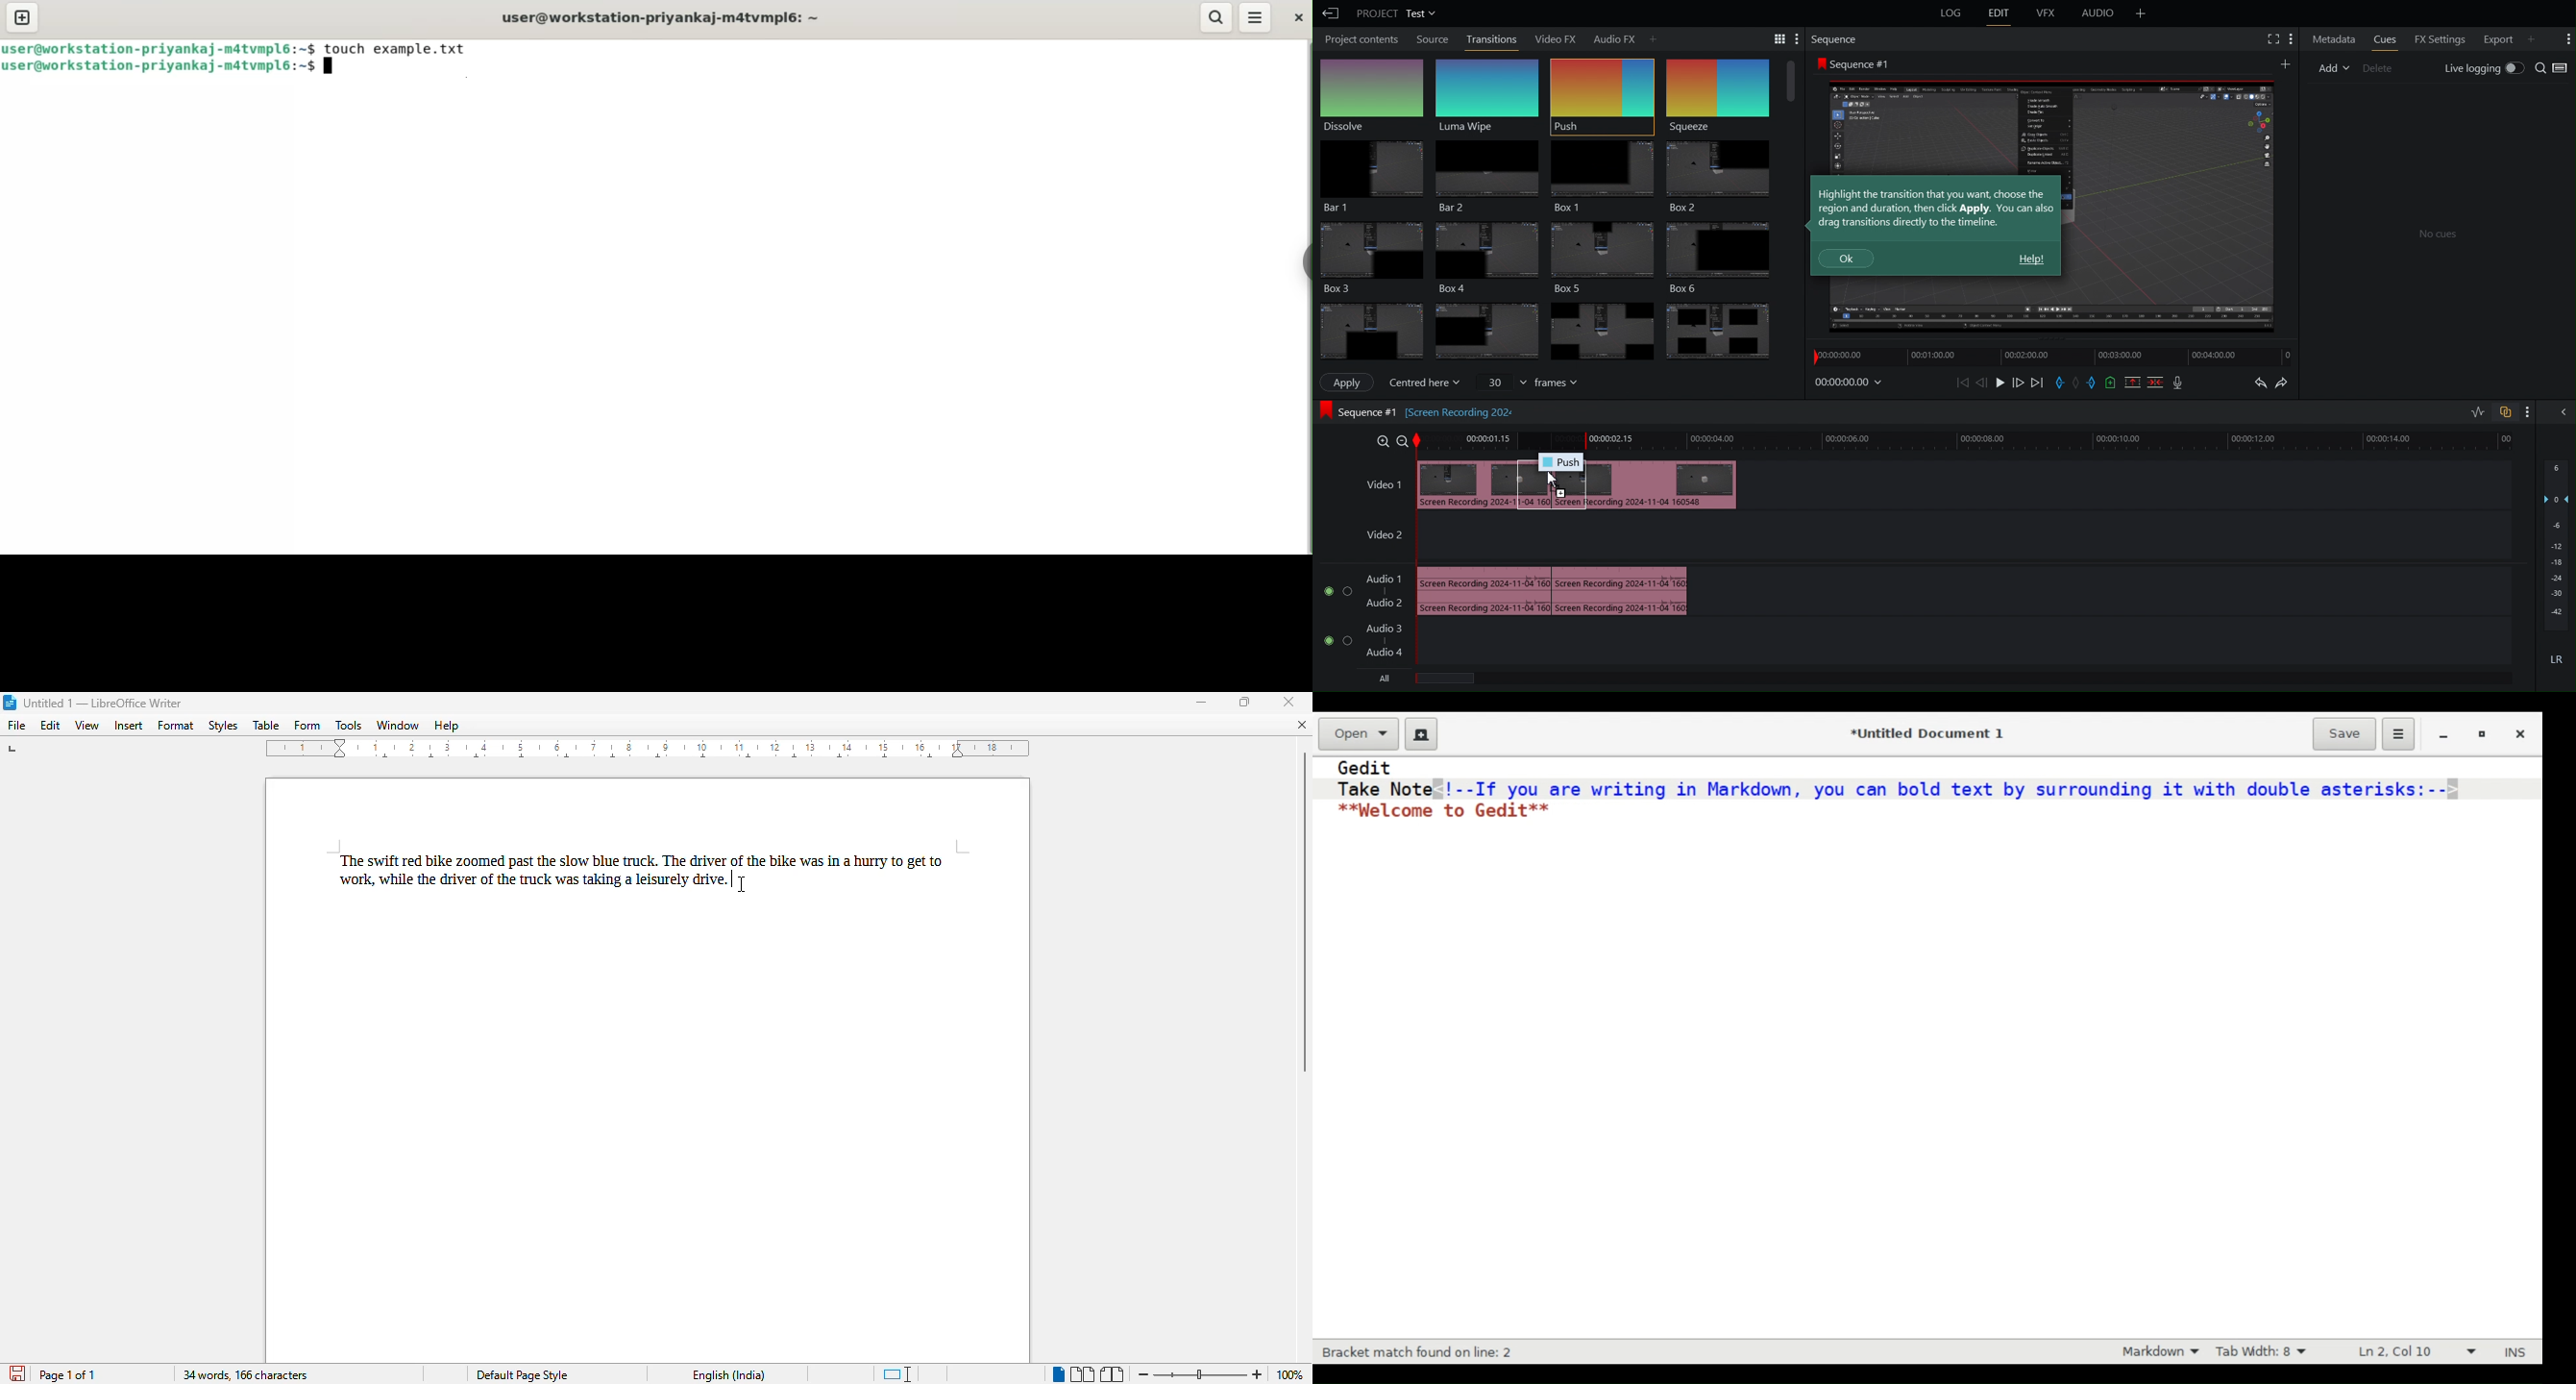 The width and height of the screenshot is (2576, 1400). I want to click on Highlight the transition that you want, choose the
region and duration, then click Apply. You can also
drag transitions directly to the timeline., so click(1936, 208).